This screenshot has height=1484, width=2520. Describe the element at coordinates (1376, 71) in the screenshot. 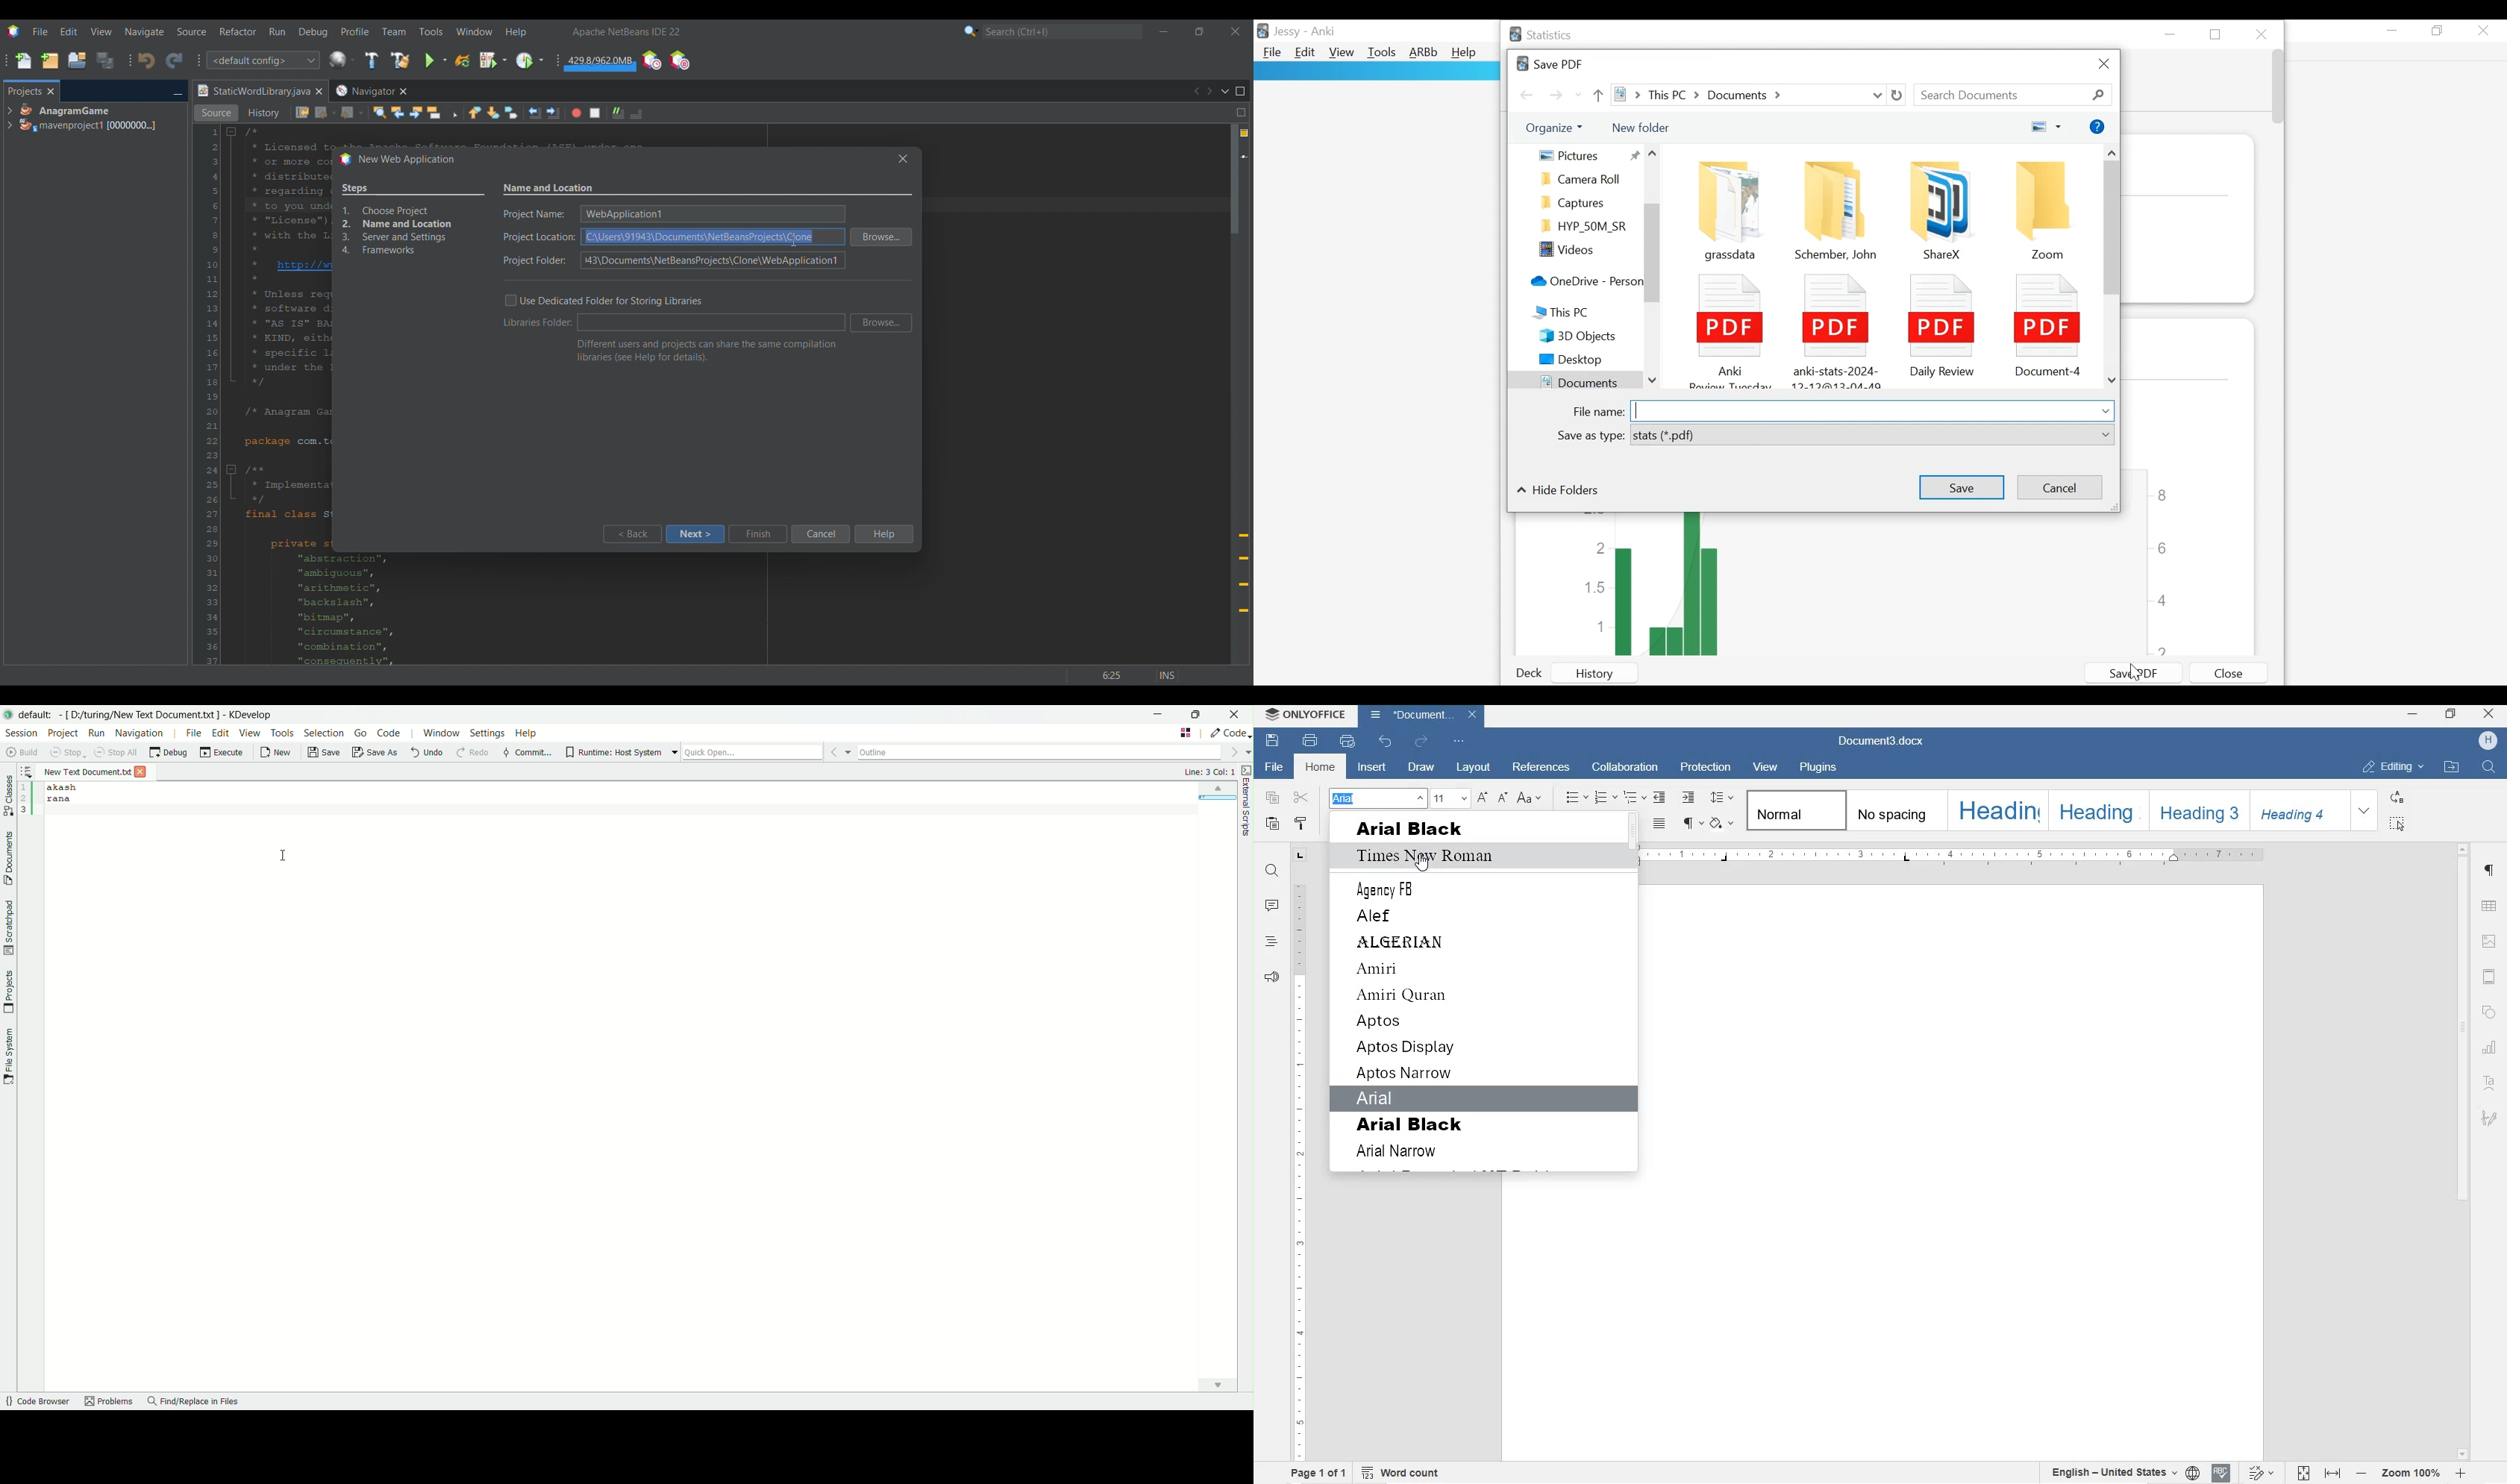

I see `rectangle panel` at that location.